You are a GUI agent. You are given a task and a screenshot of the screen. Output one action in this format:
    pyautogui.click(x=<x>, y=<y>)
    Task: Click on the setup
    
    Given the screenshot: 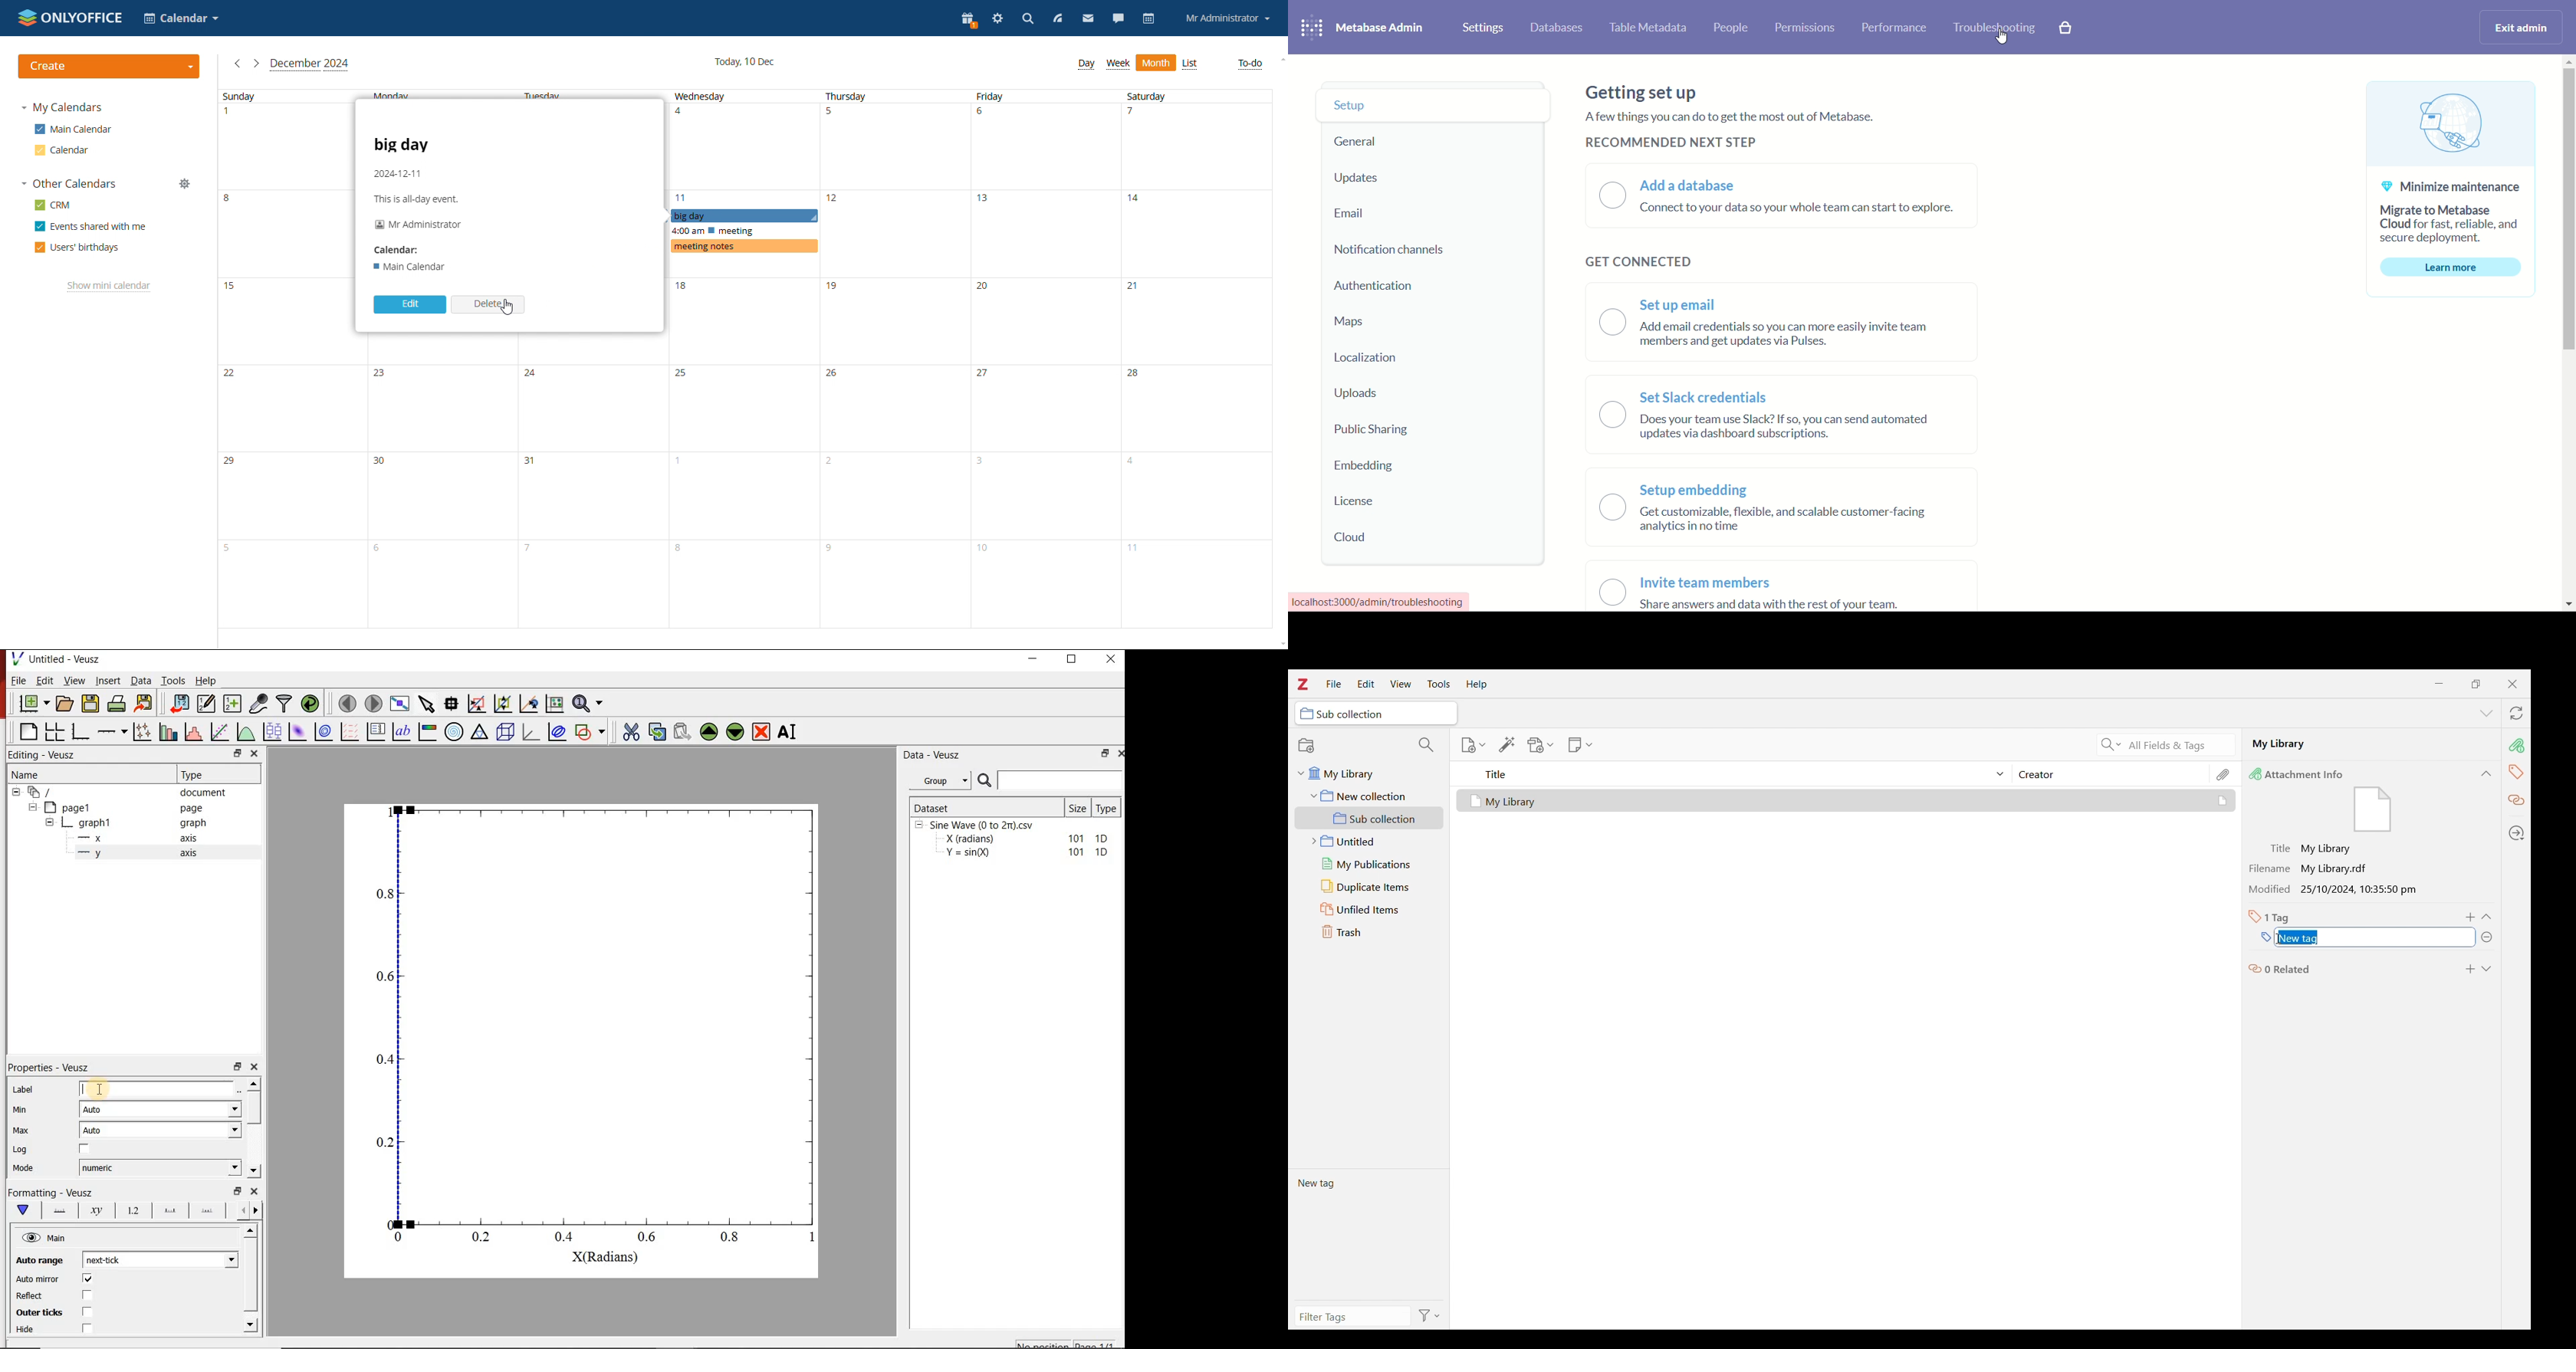 What is the action you would take?
    pyautogui.click(x=1436, y=108)
    